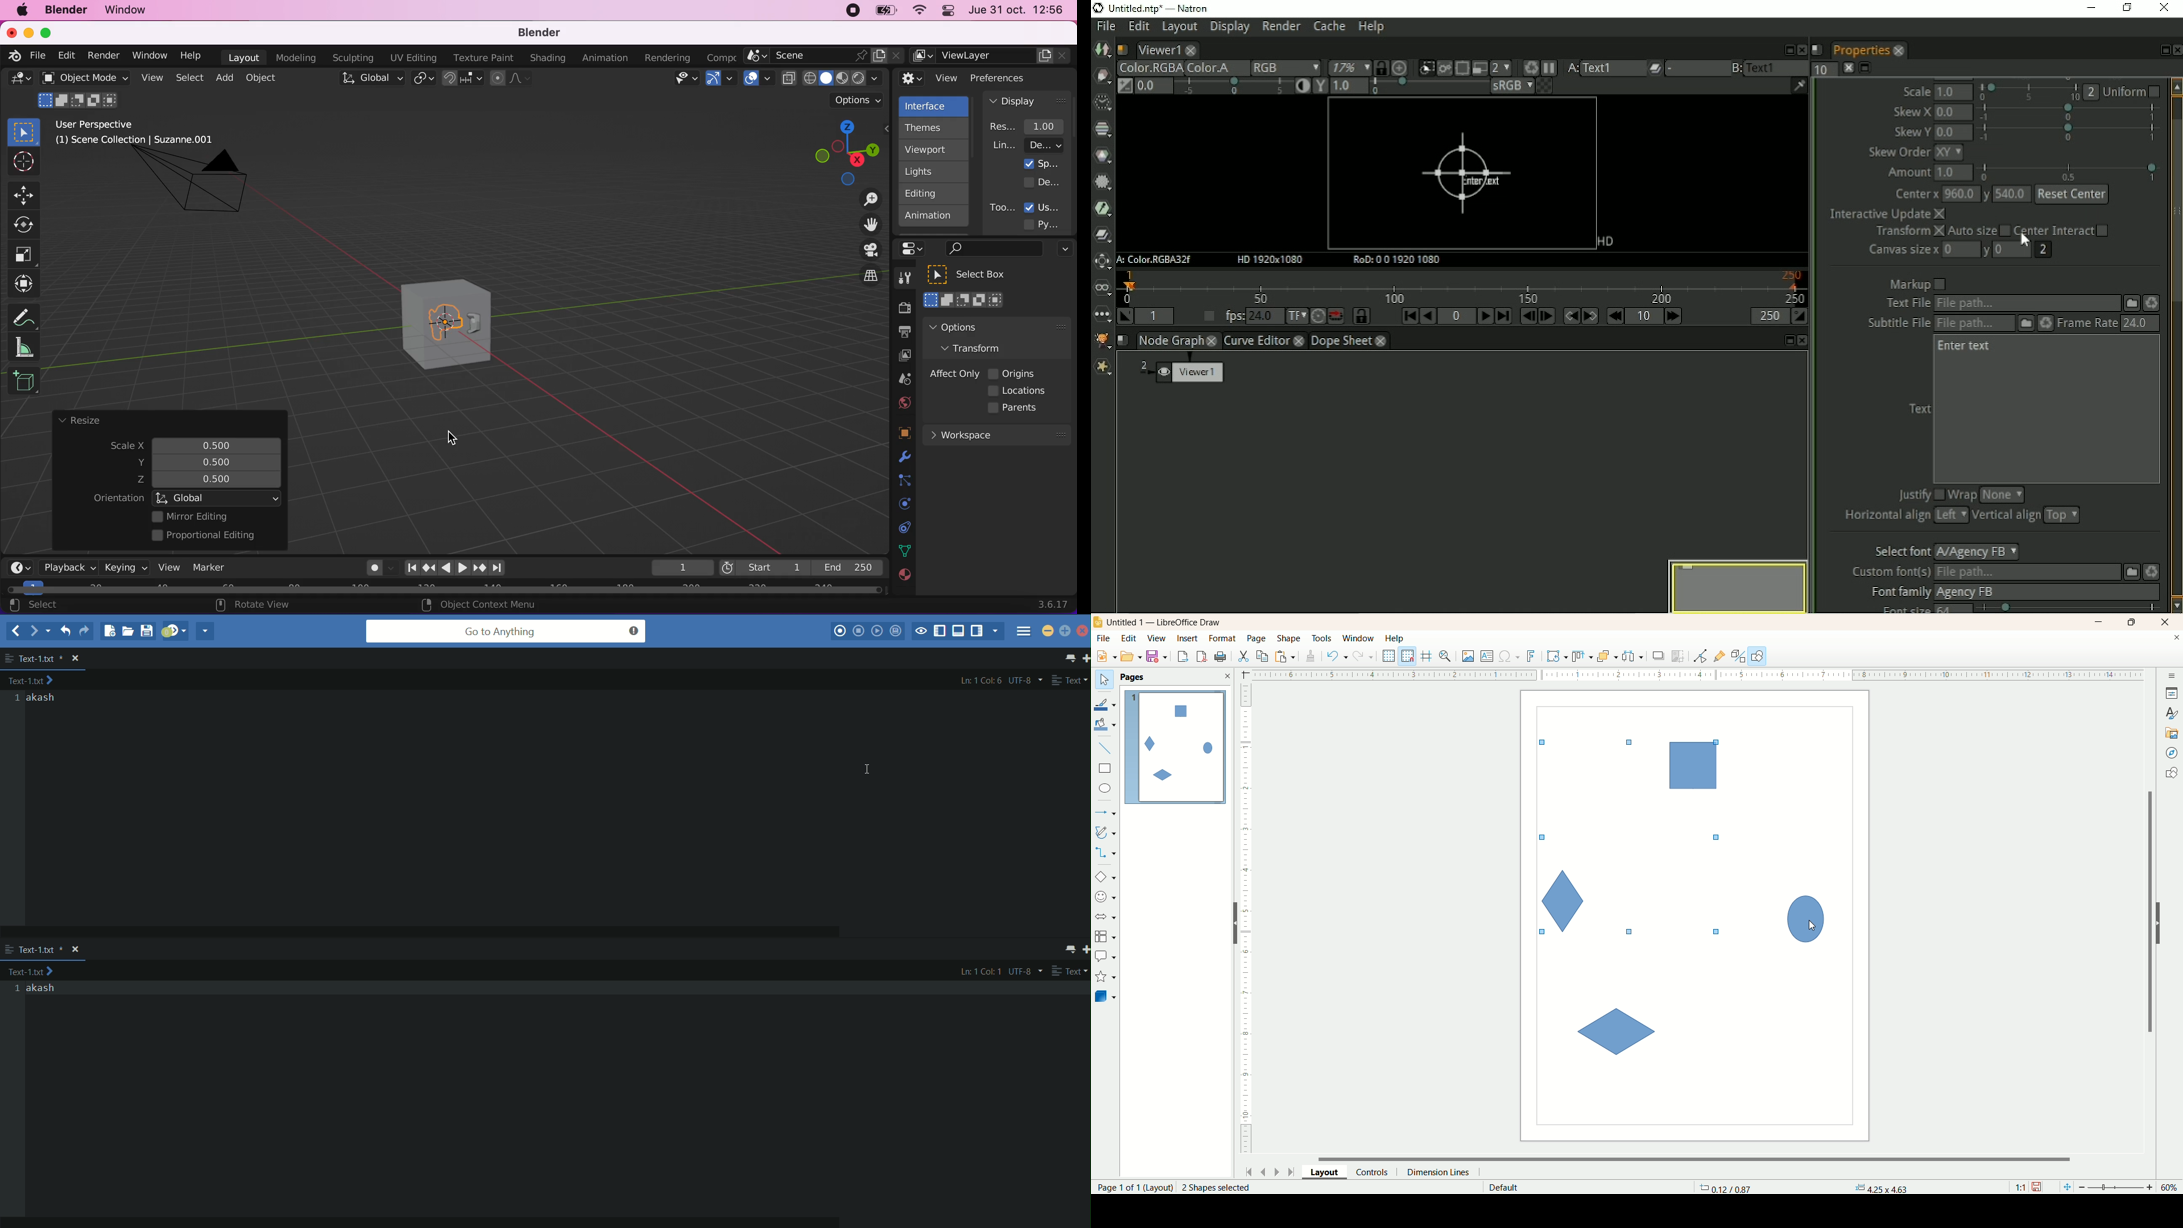 The image size is (2184, 1232). What do you see at coordinates (2087, 324) in the screenshot?
I see `Frame Rate` at bounding box center [2087, 324].